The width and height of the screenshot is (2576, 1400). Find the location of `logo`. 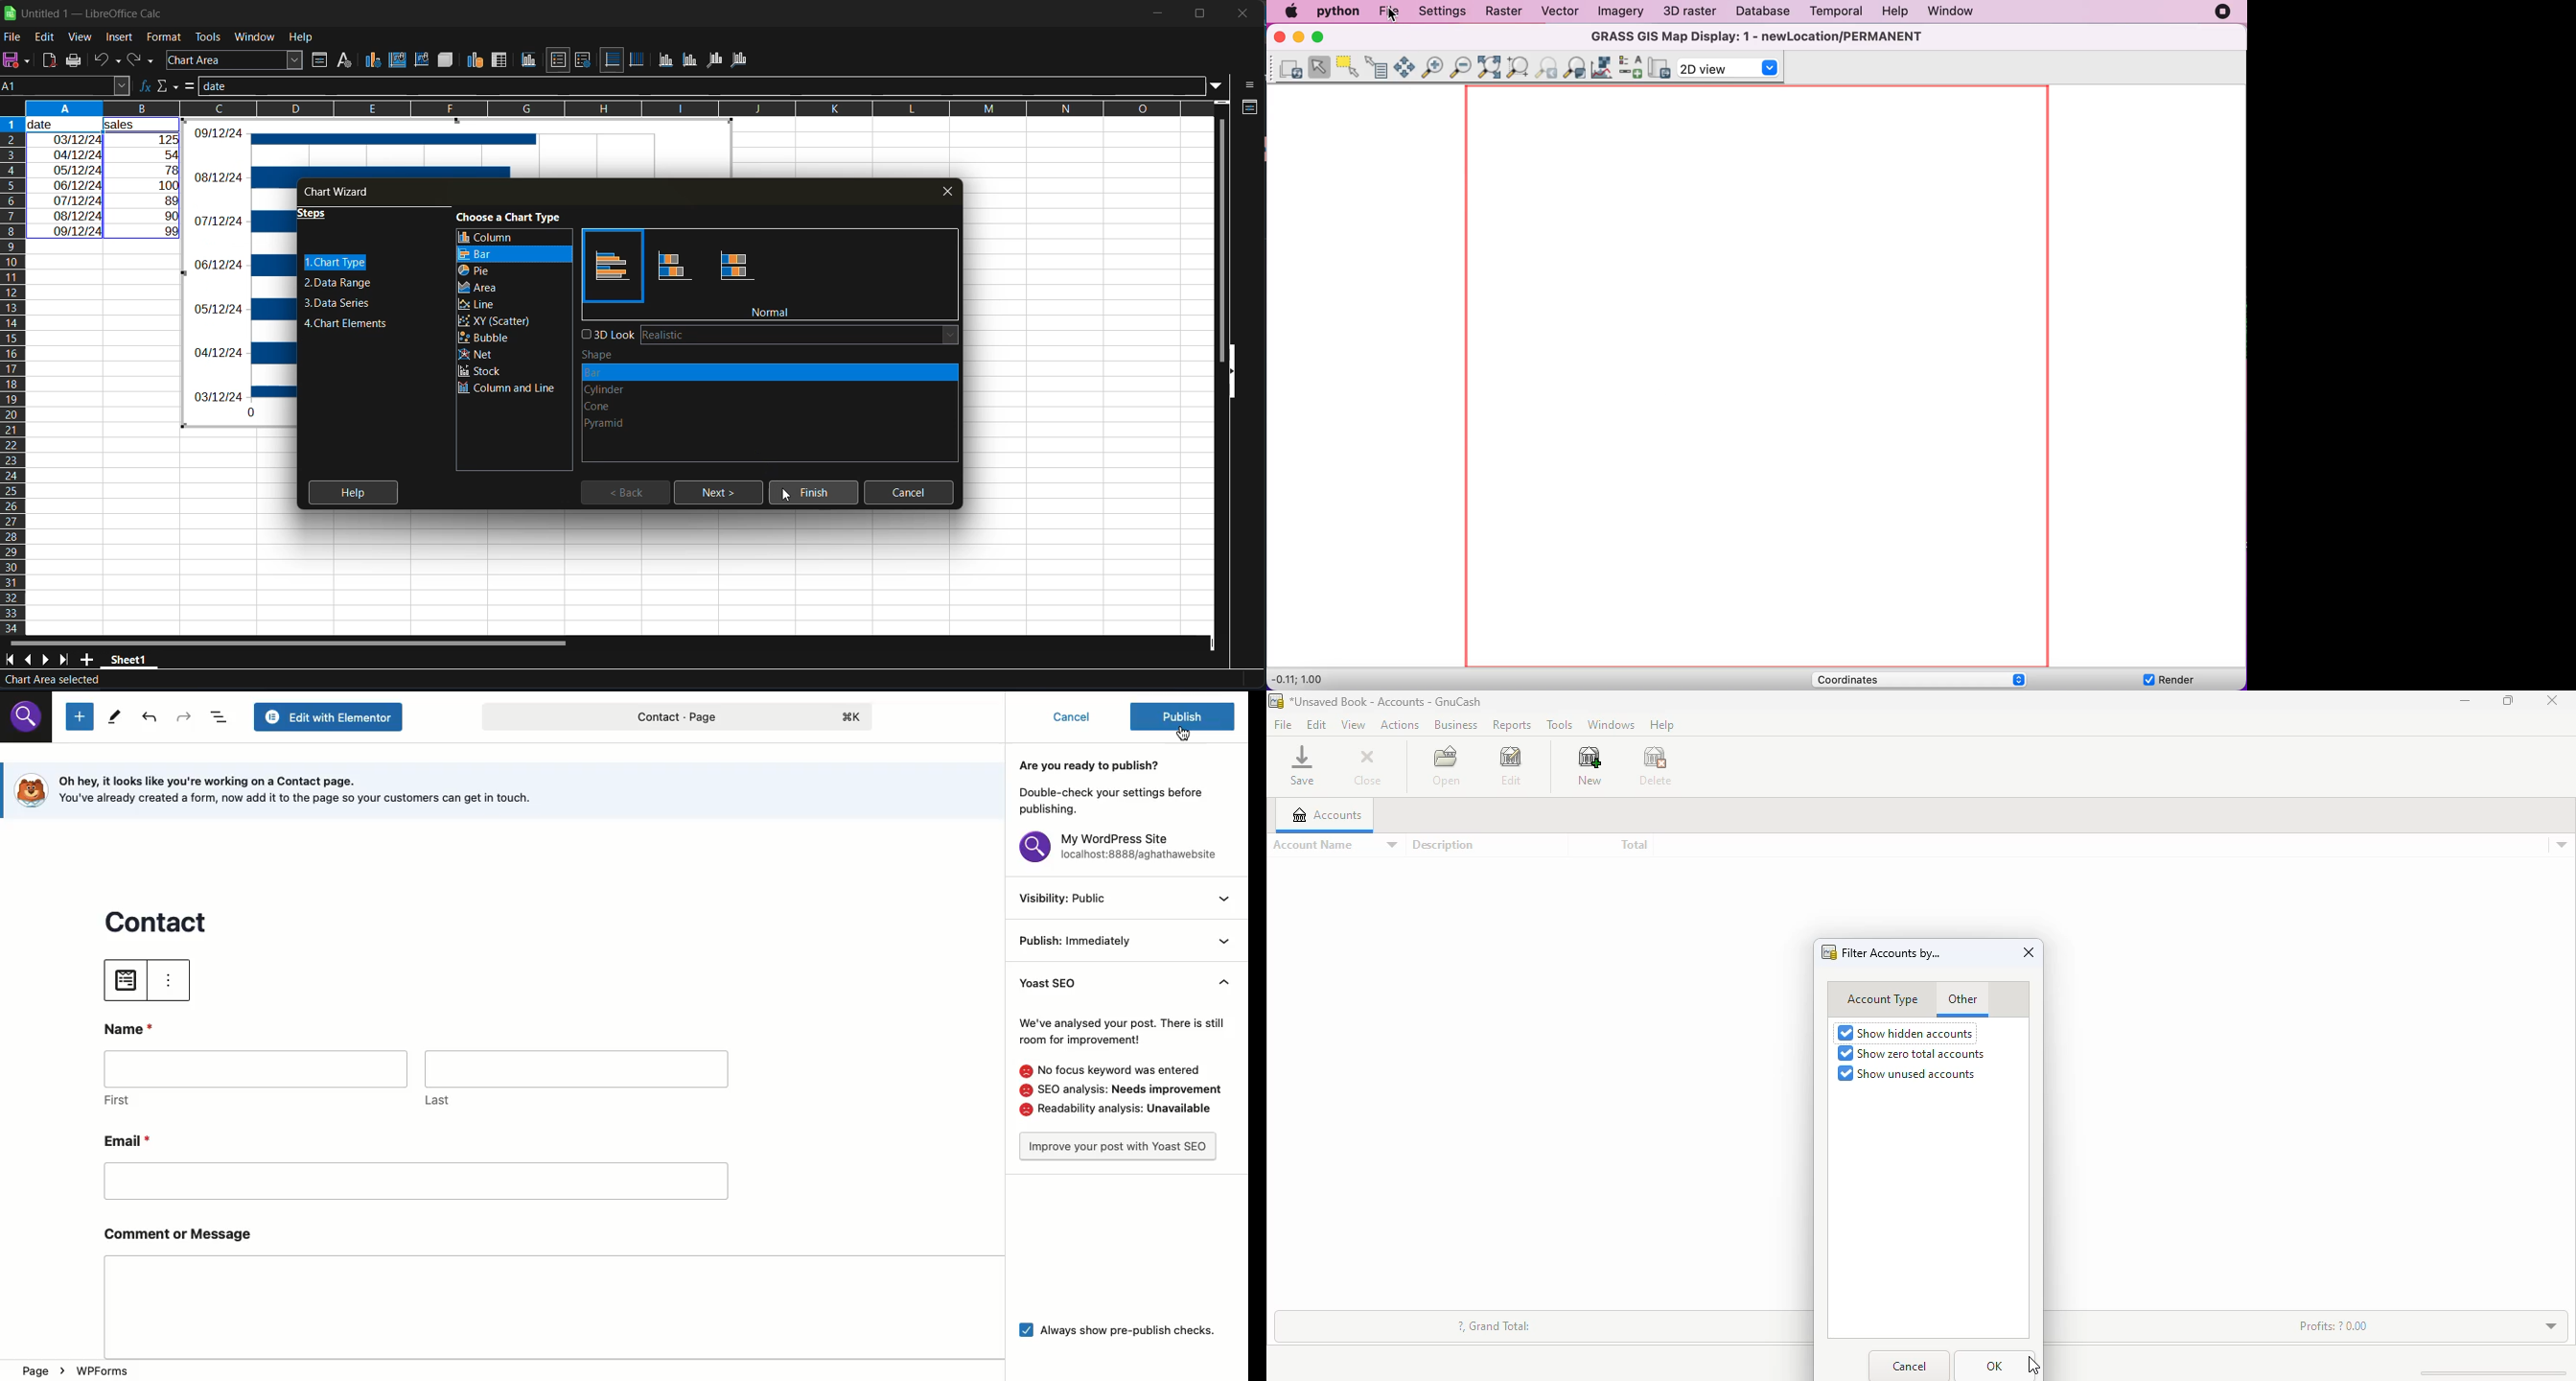

logo is located at coordinates (1829, 952).